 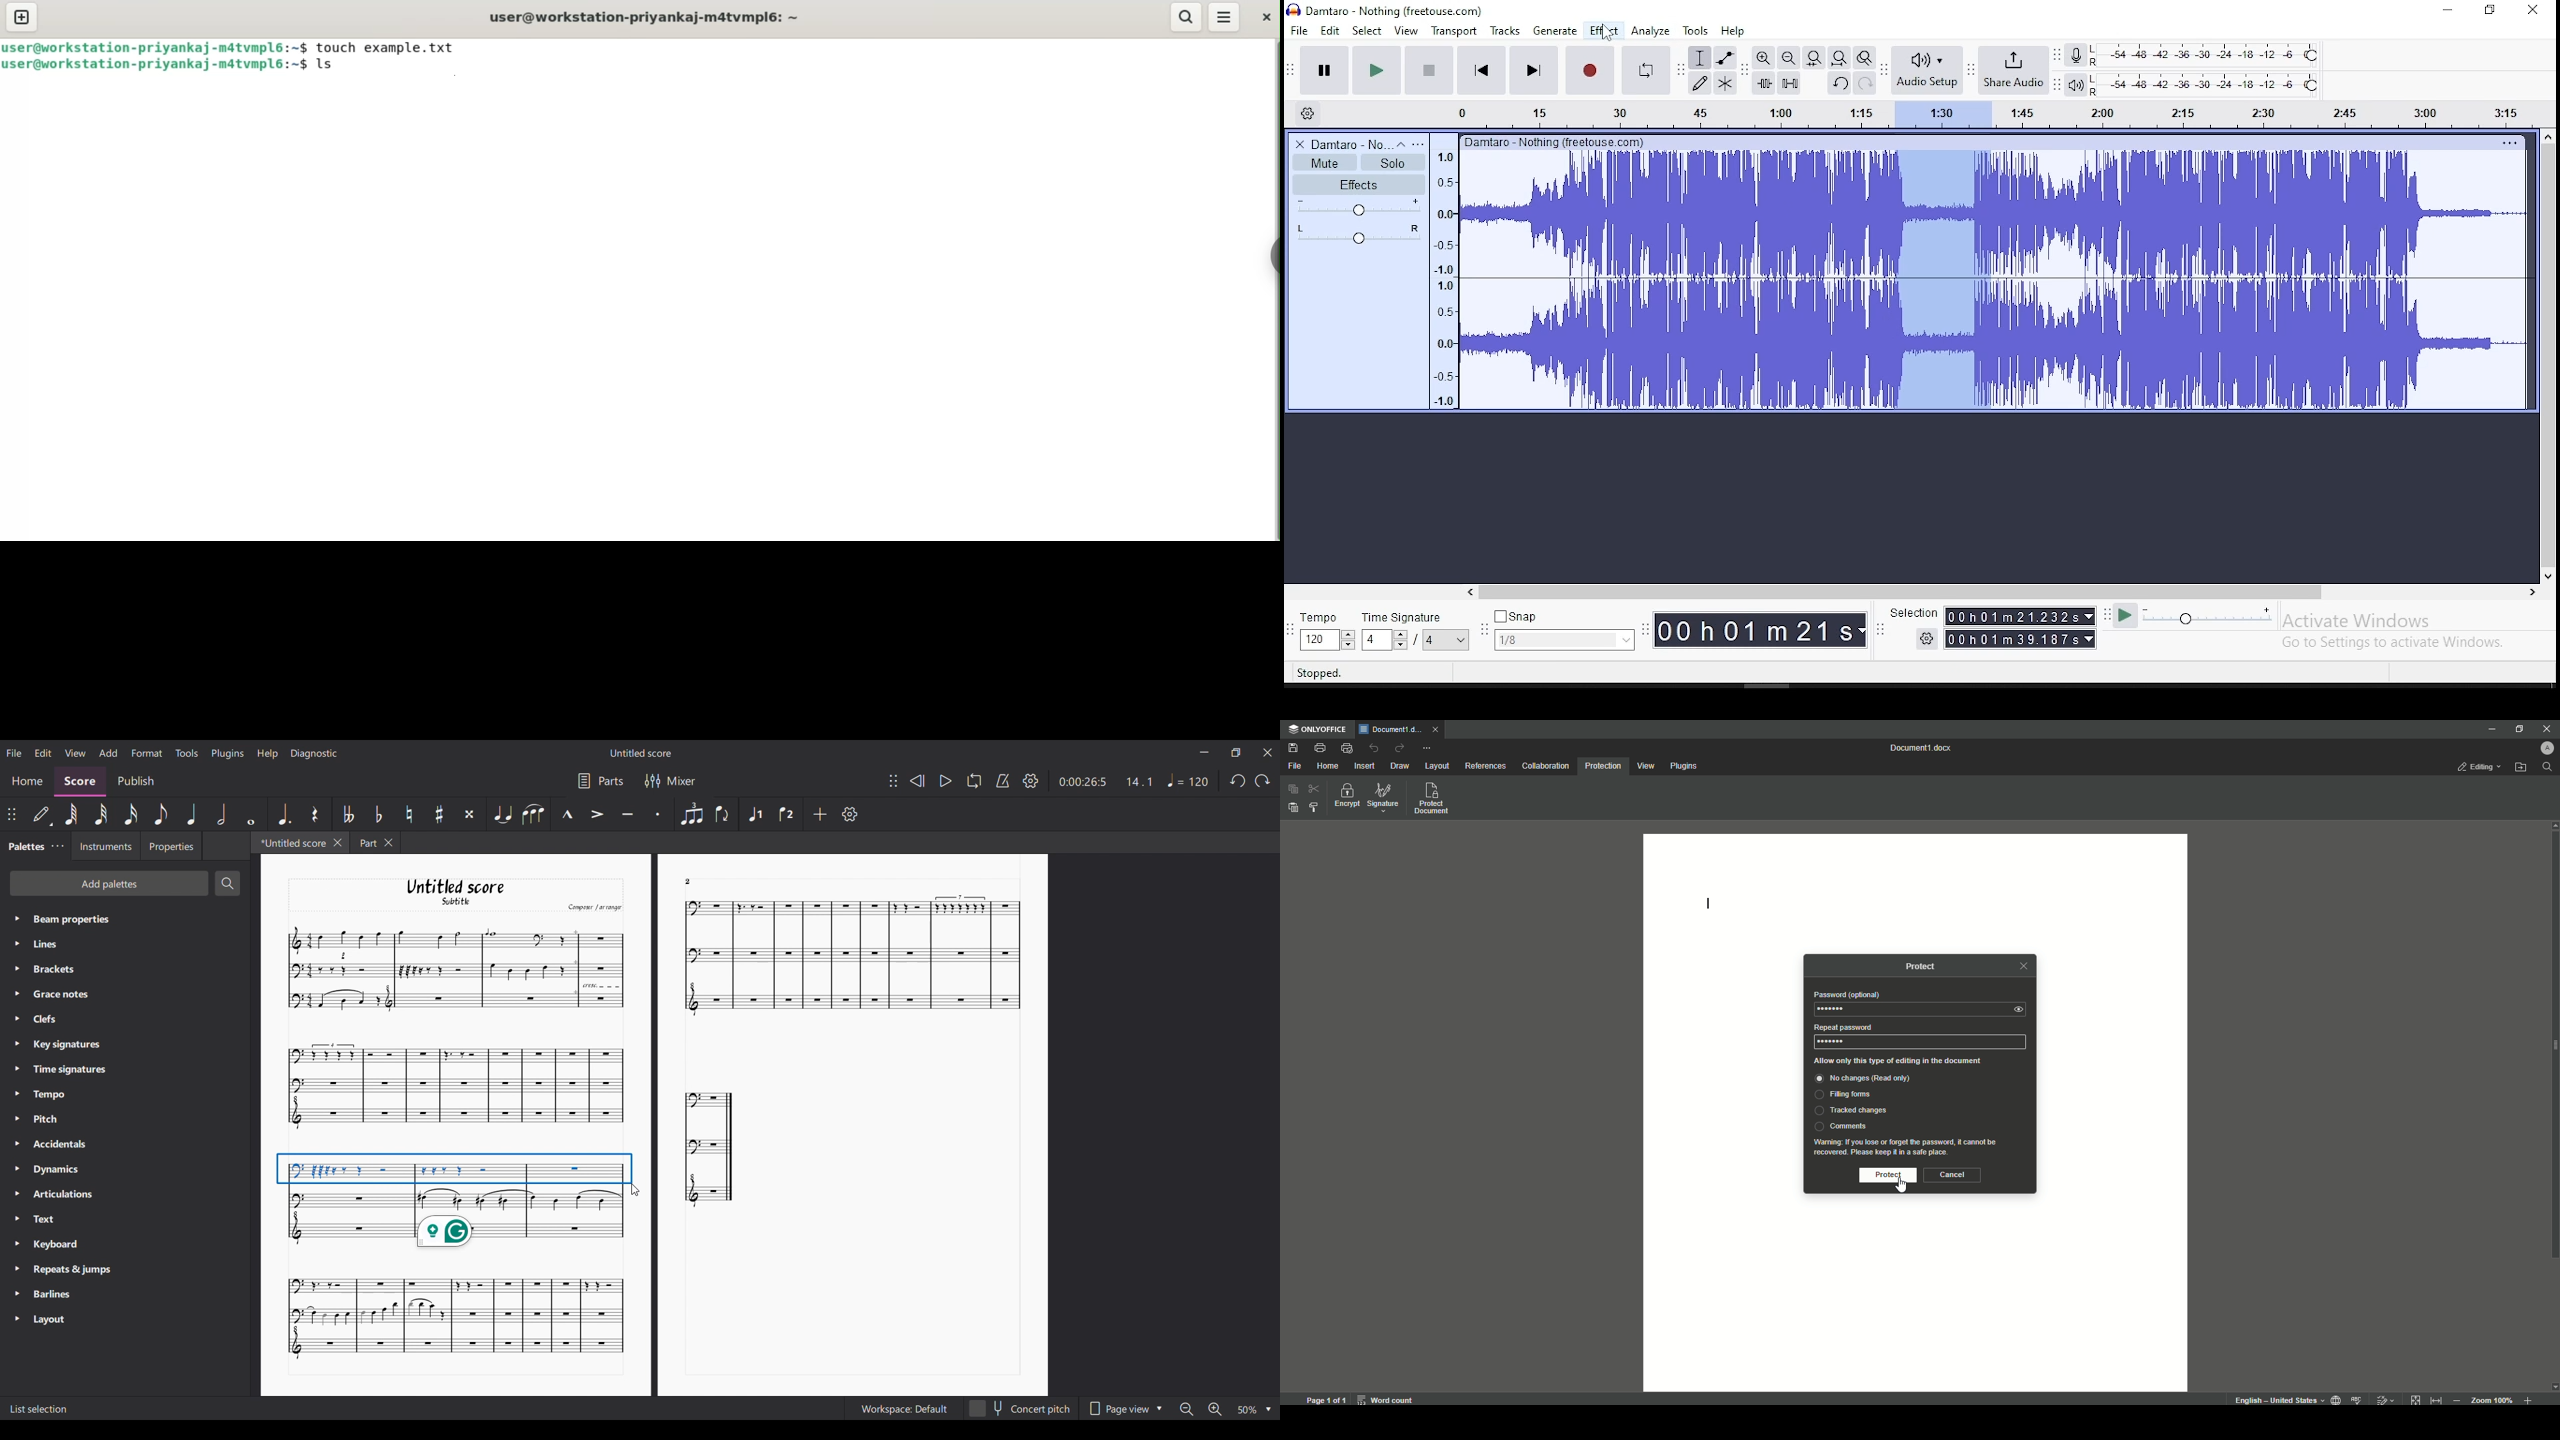 I want to click on Cursor, so click(x=1606, y=34).